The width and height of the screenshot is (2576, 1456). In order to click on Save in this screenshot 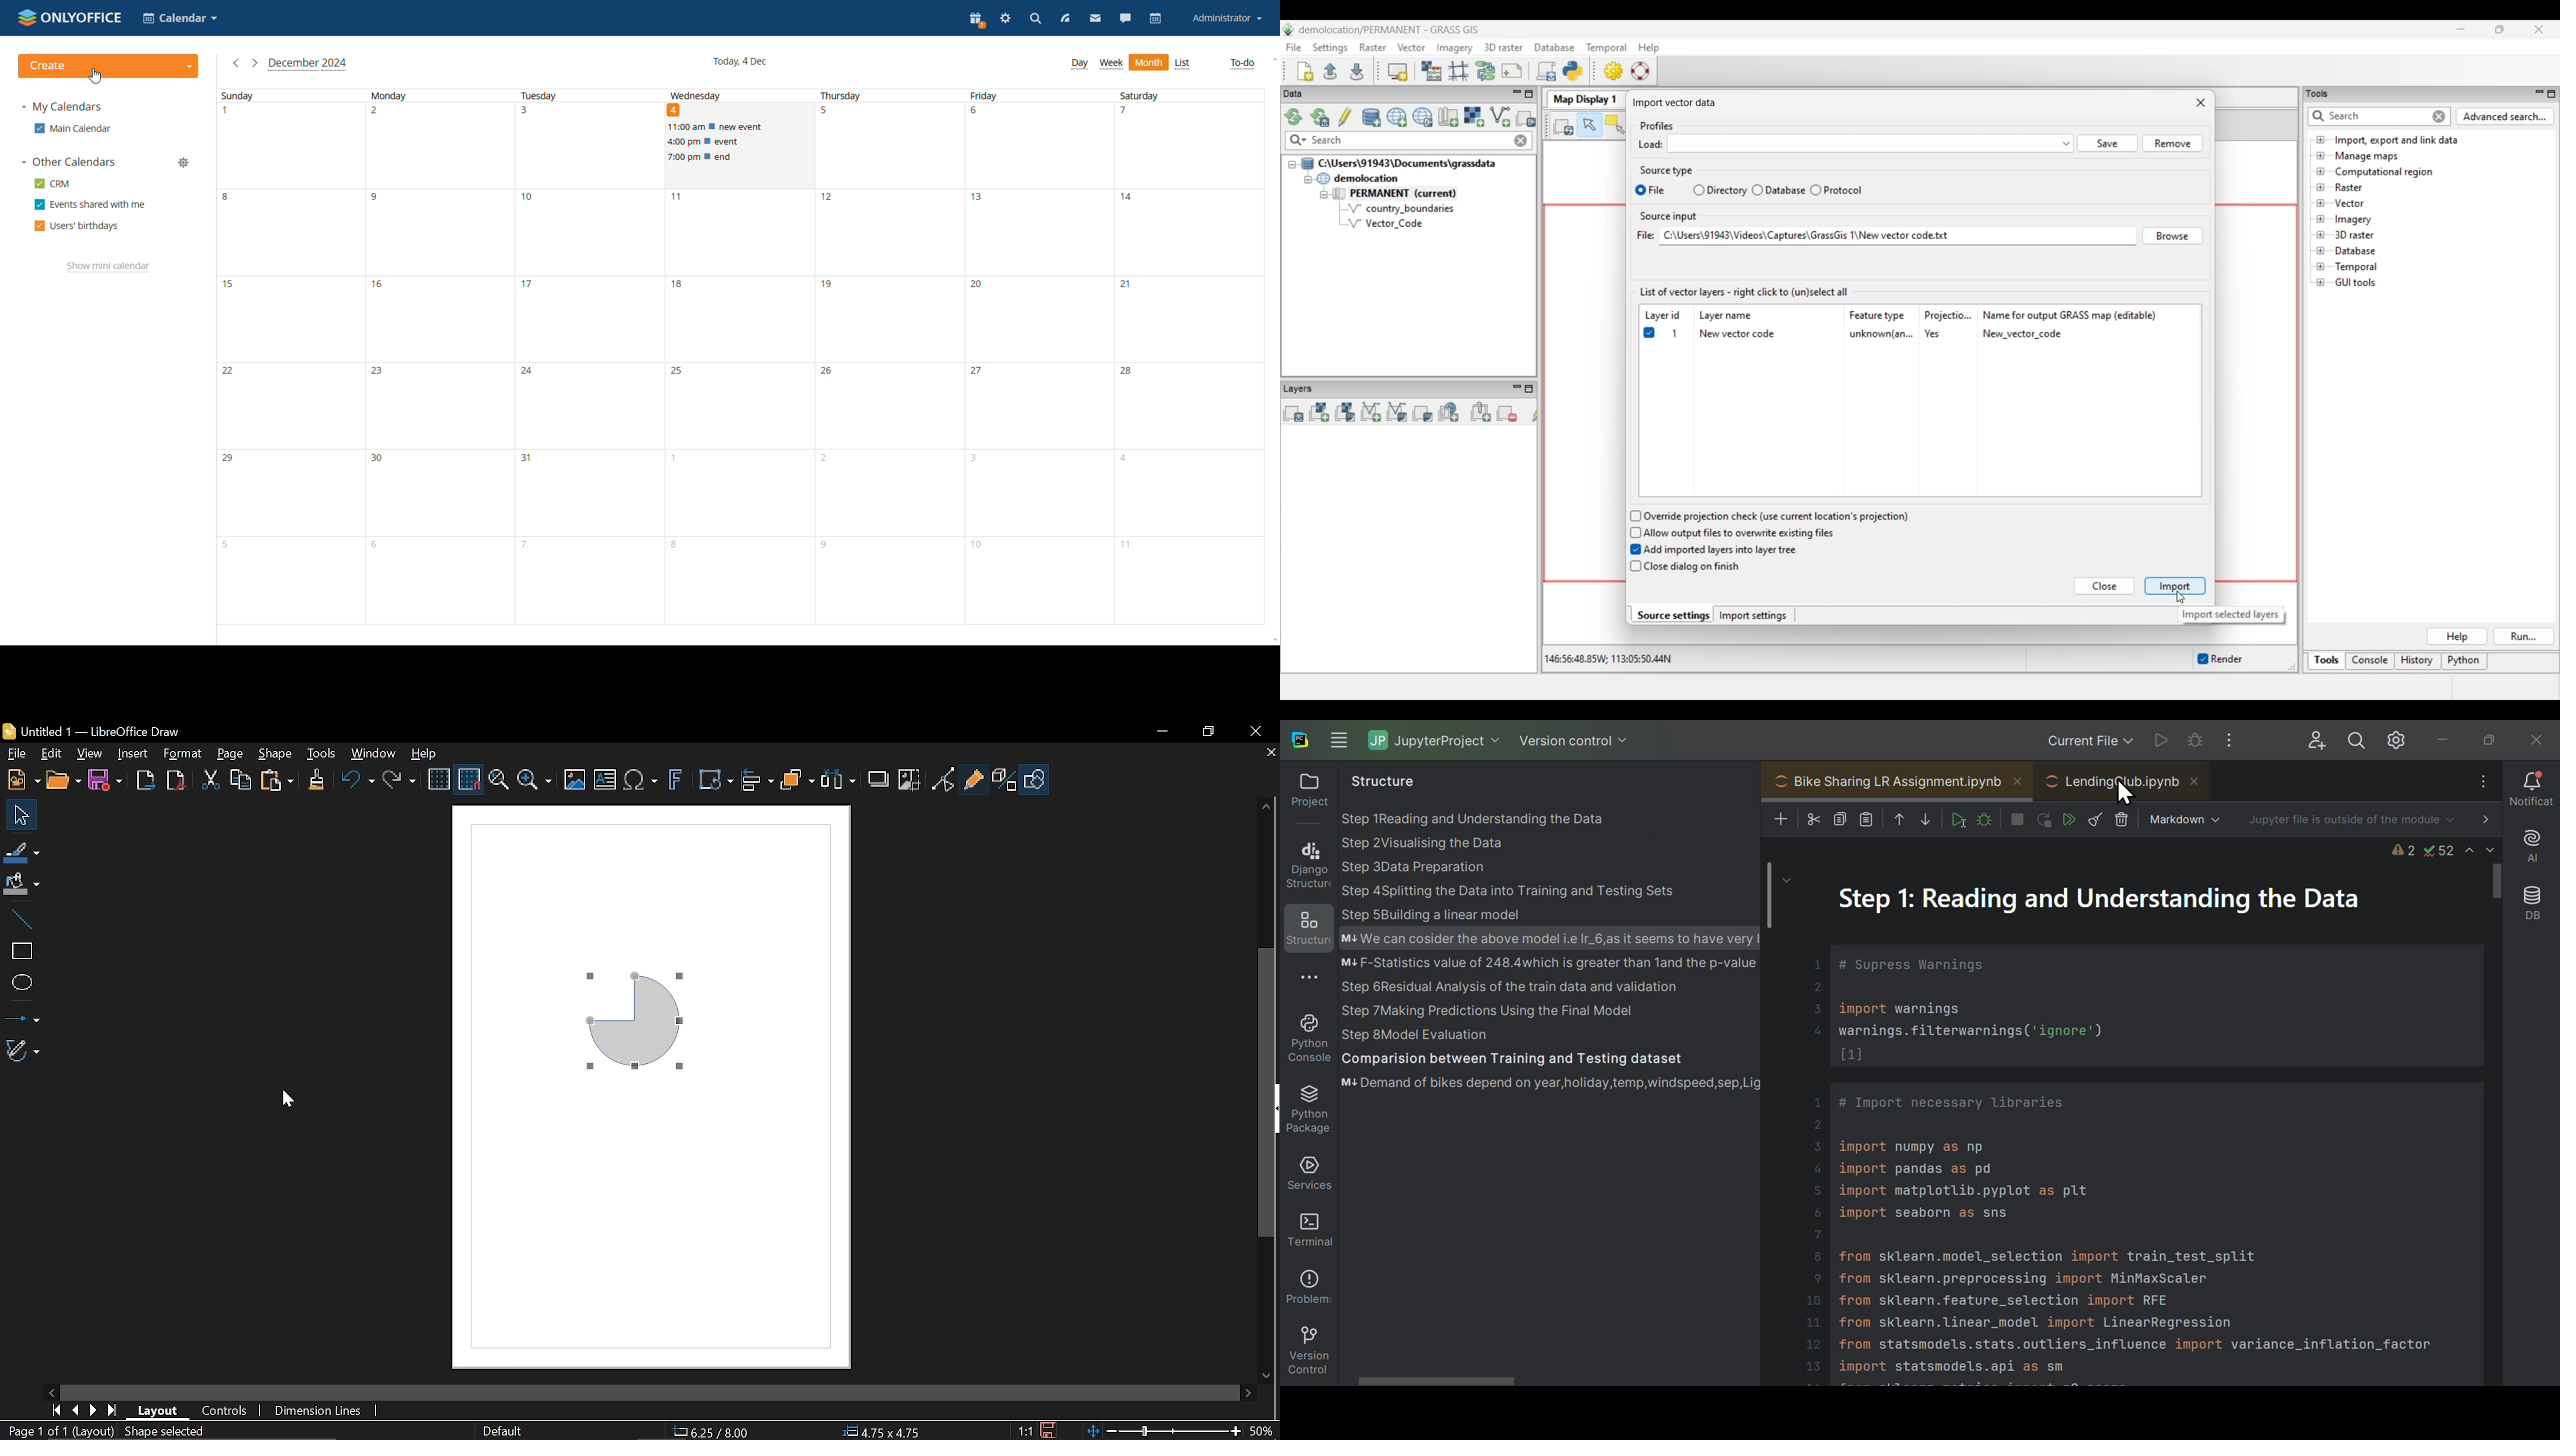, I will do `click(109, 780)`.